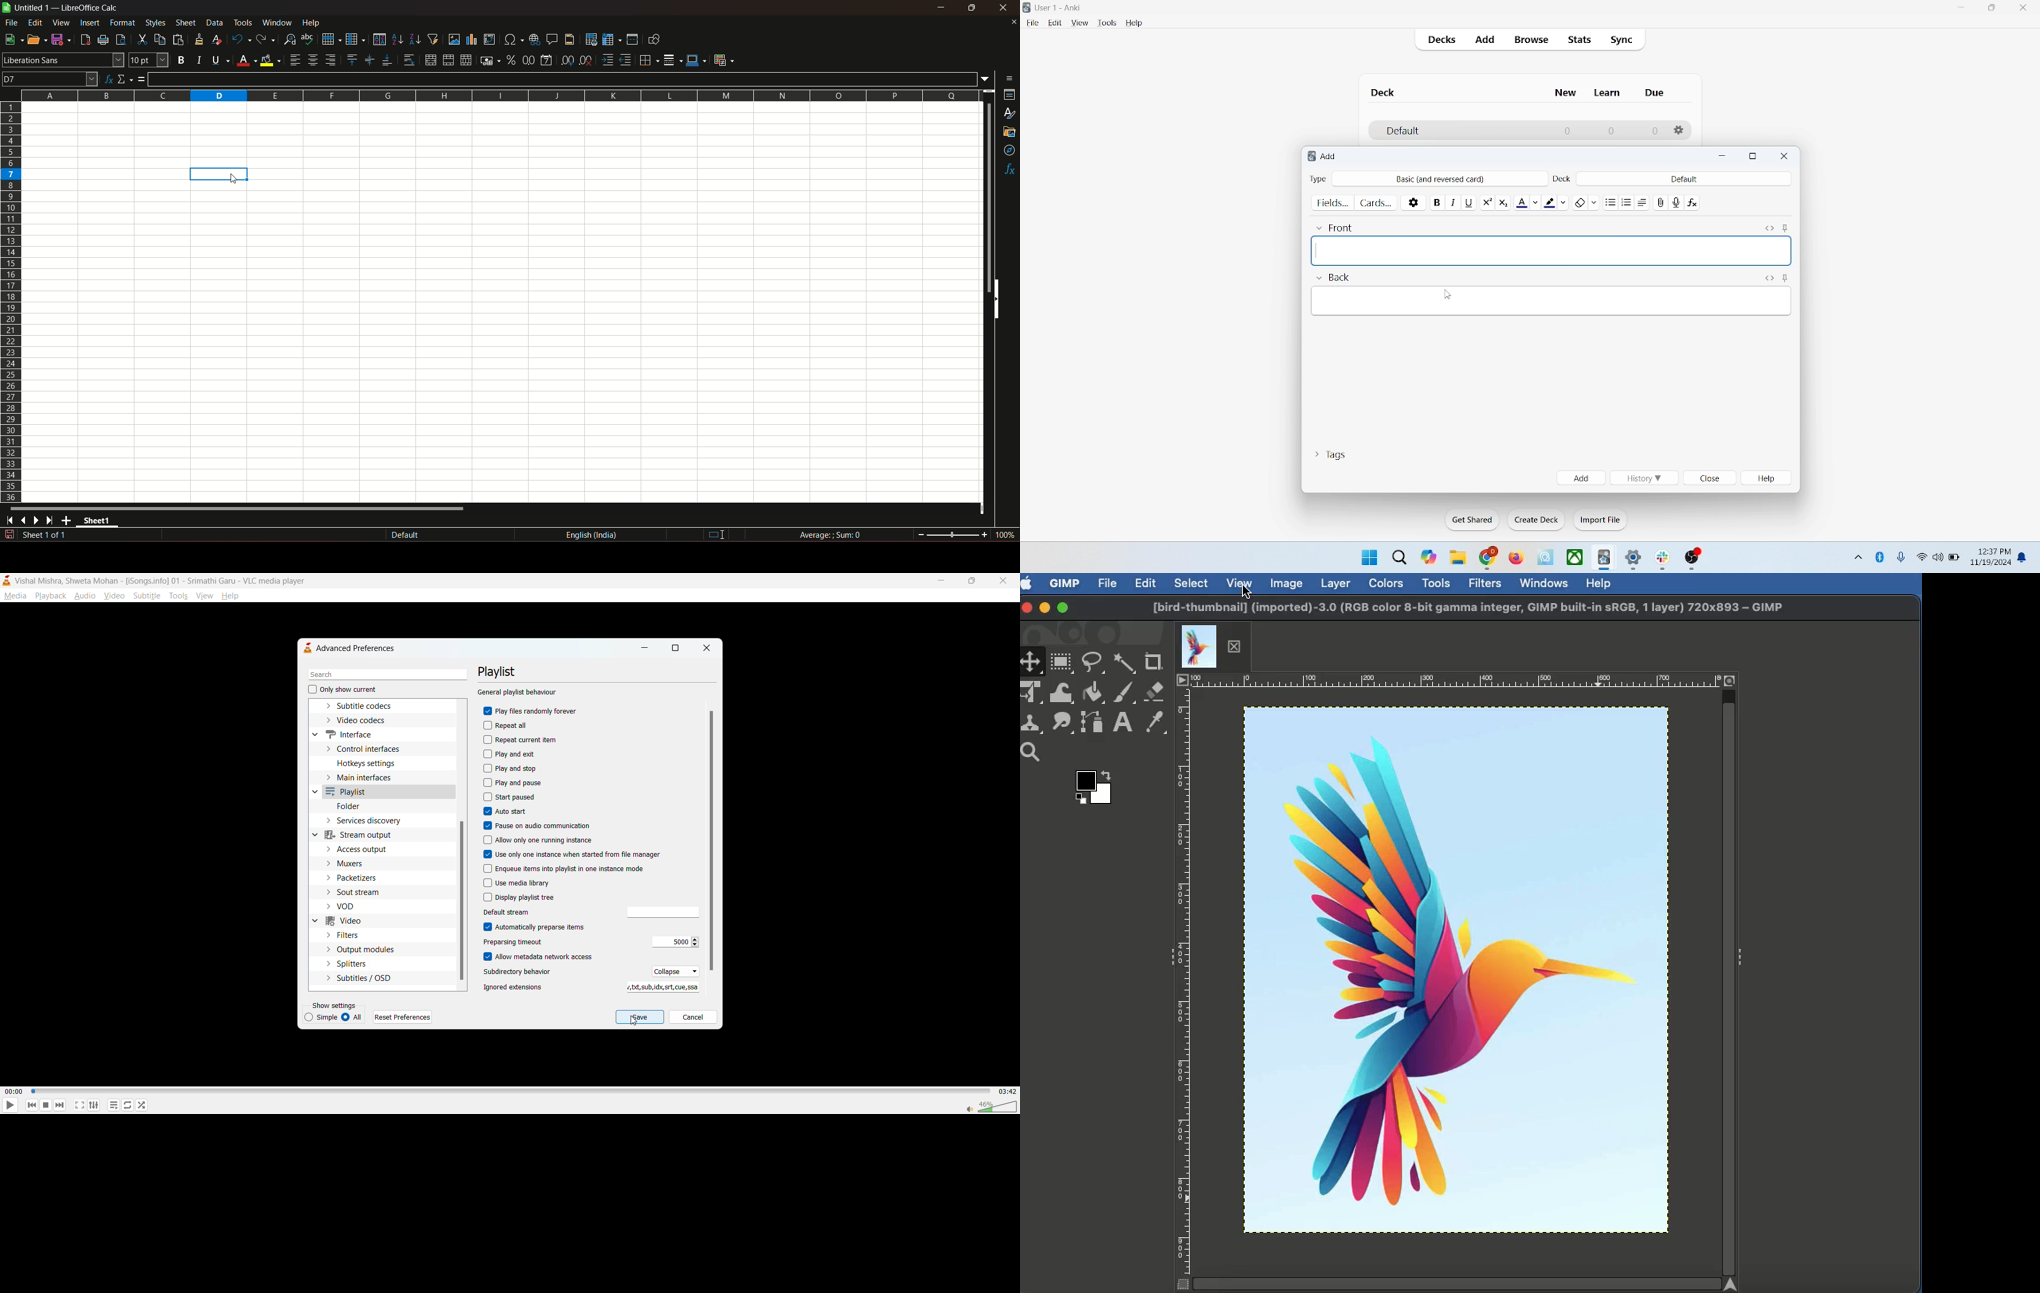 This screenshot has height=1316, width=2044. What do you see at coordinates (1656, 93) in the screenshot?
I see `due` at bounding box center [1656, 93].